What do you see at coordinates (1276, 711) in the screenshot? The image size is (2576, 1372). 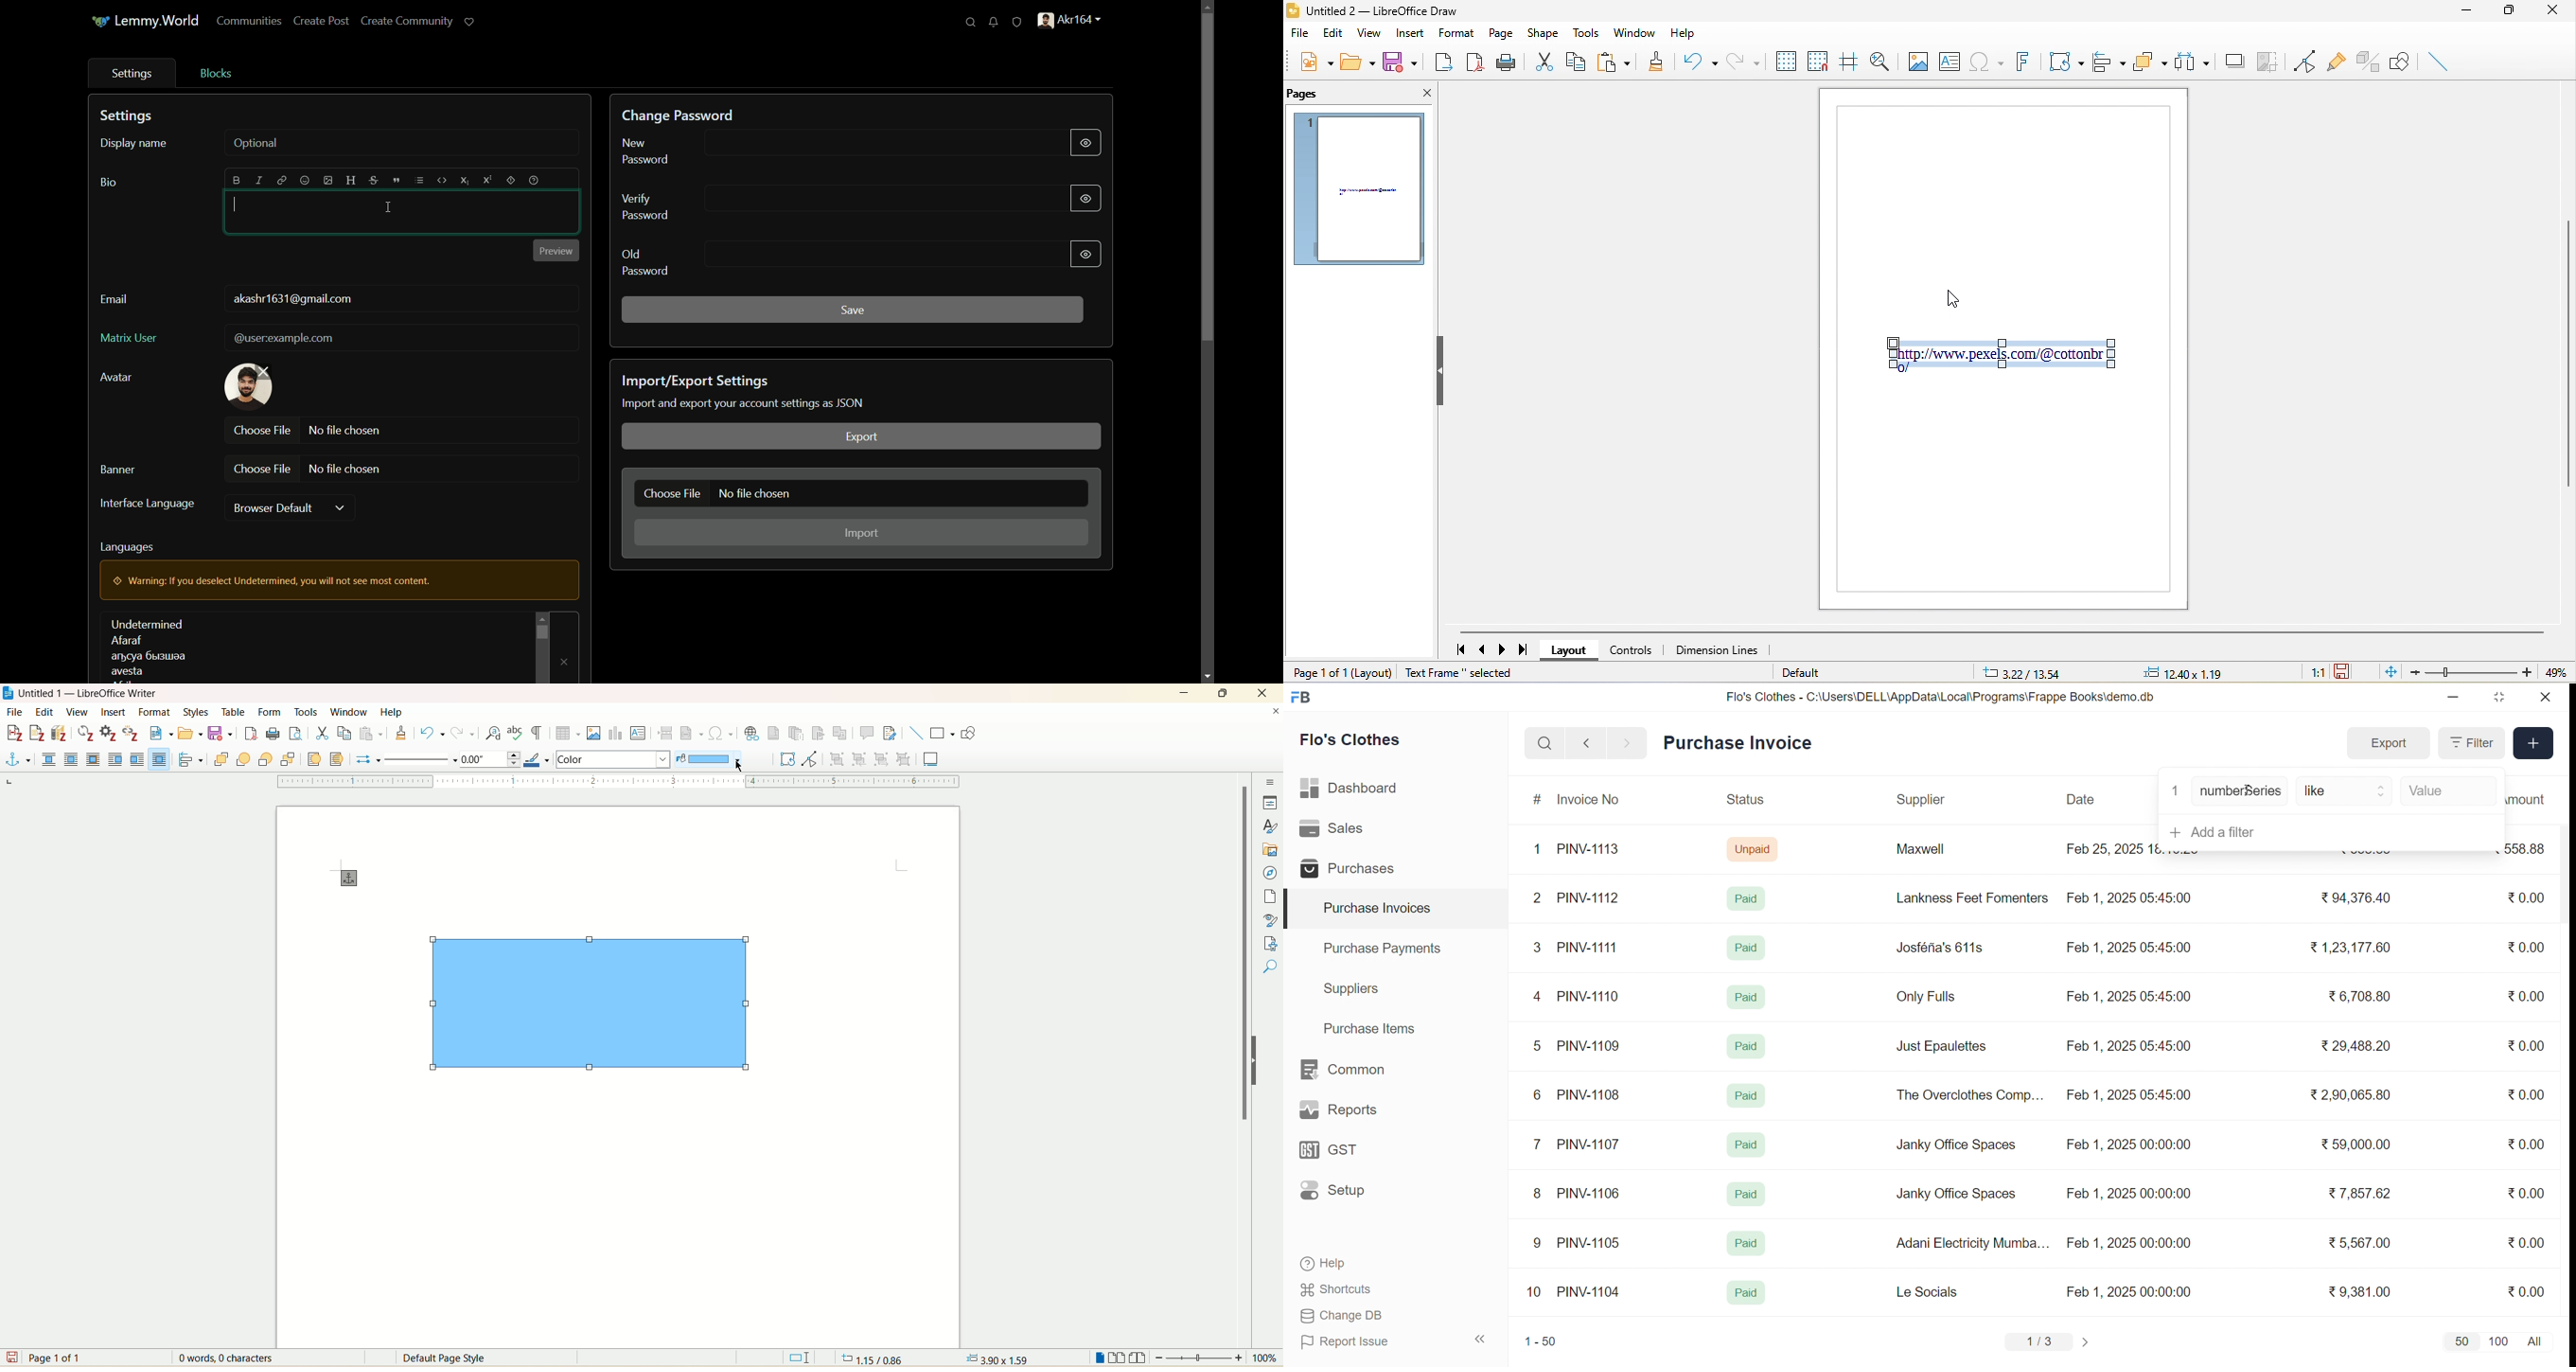 I see `close` at bounding box center [1276, 711].